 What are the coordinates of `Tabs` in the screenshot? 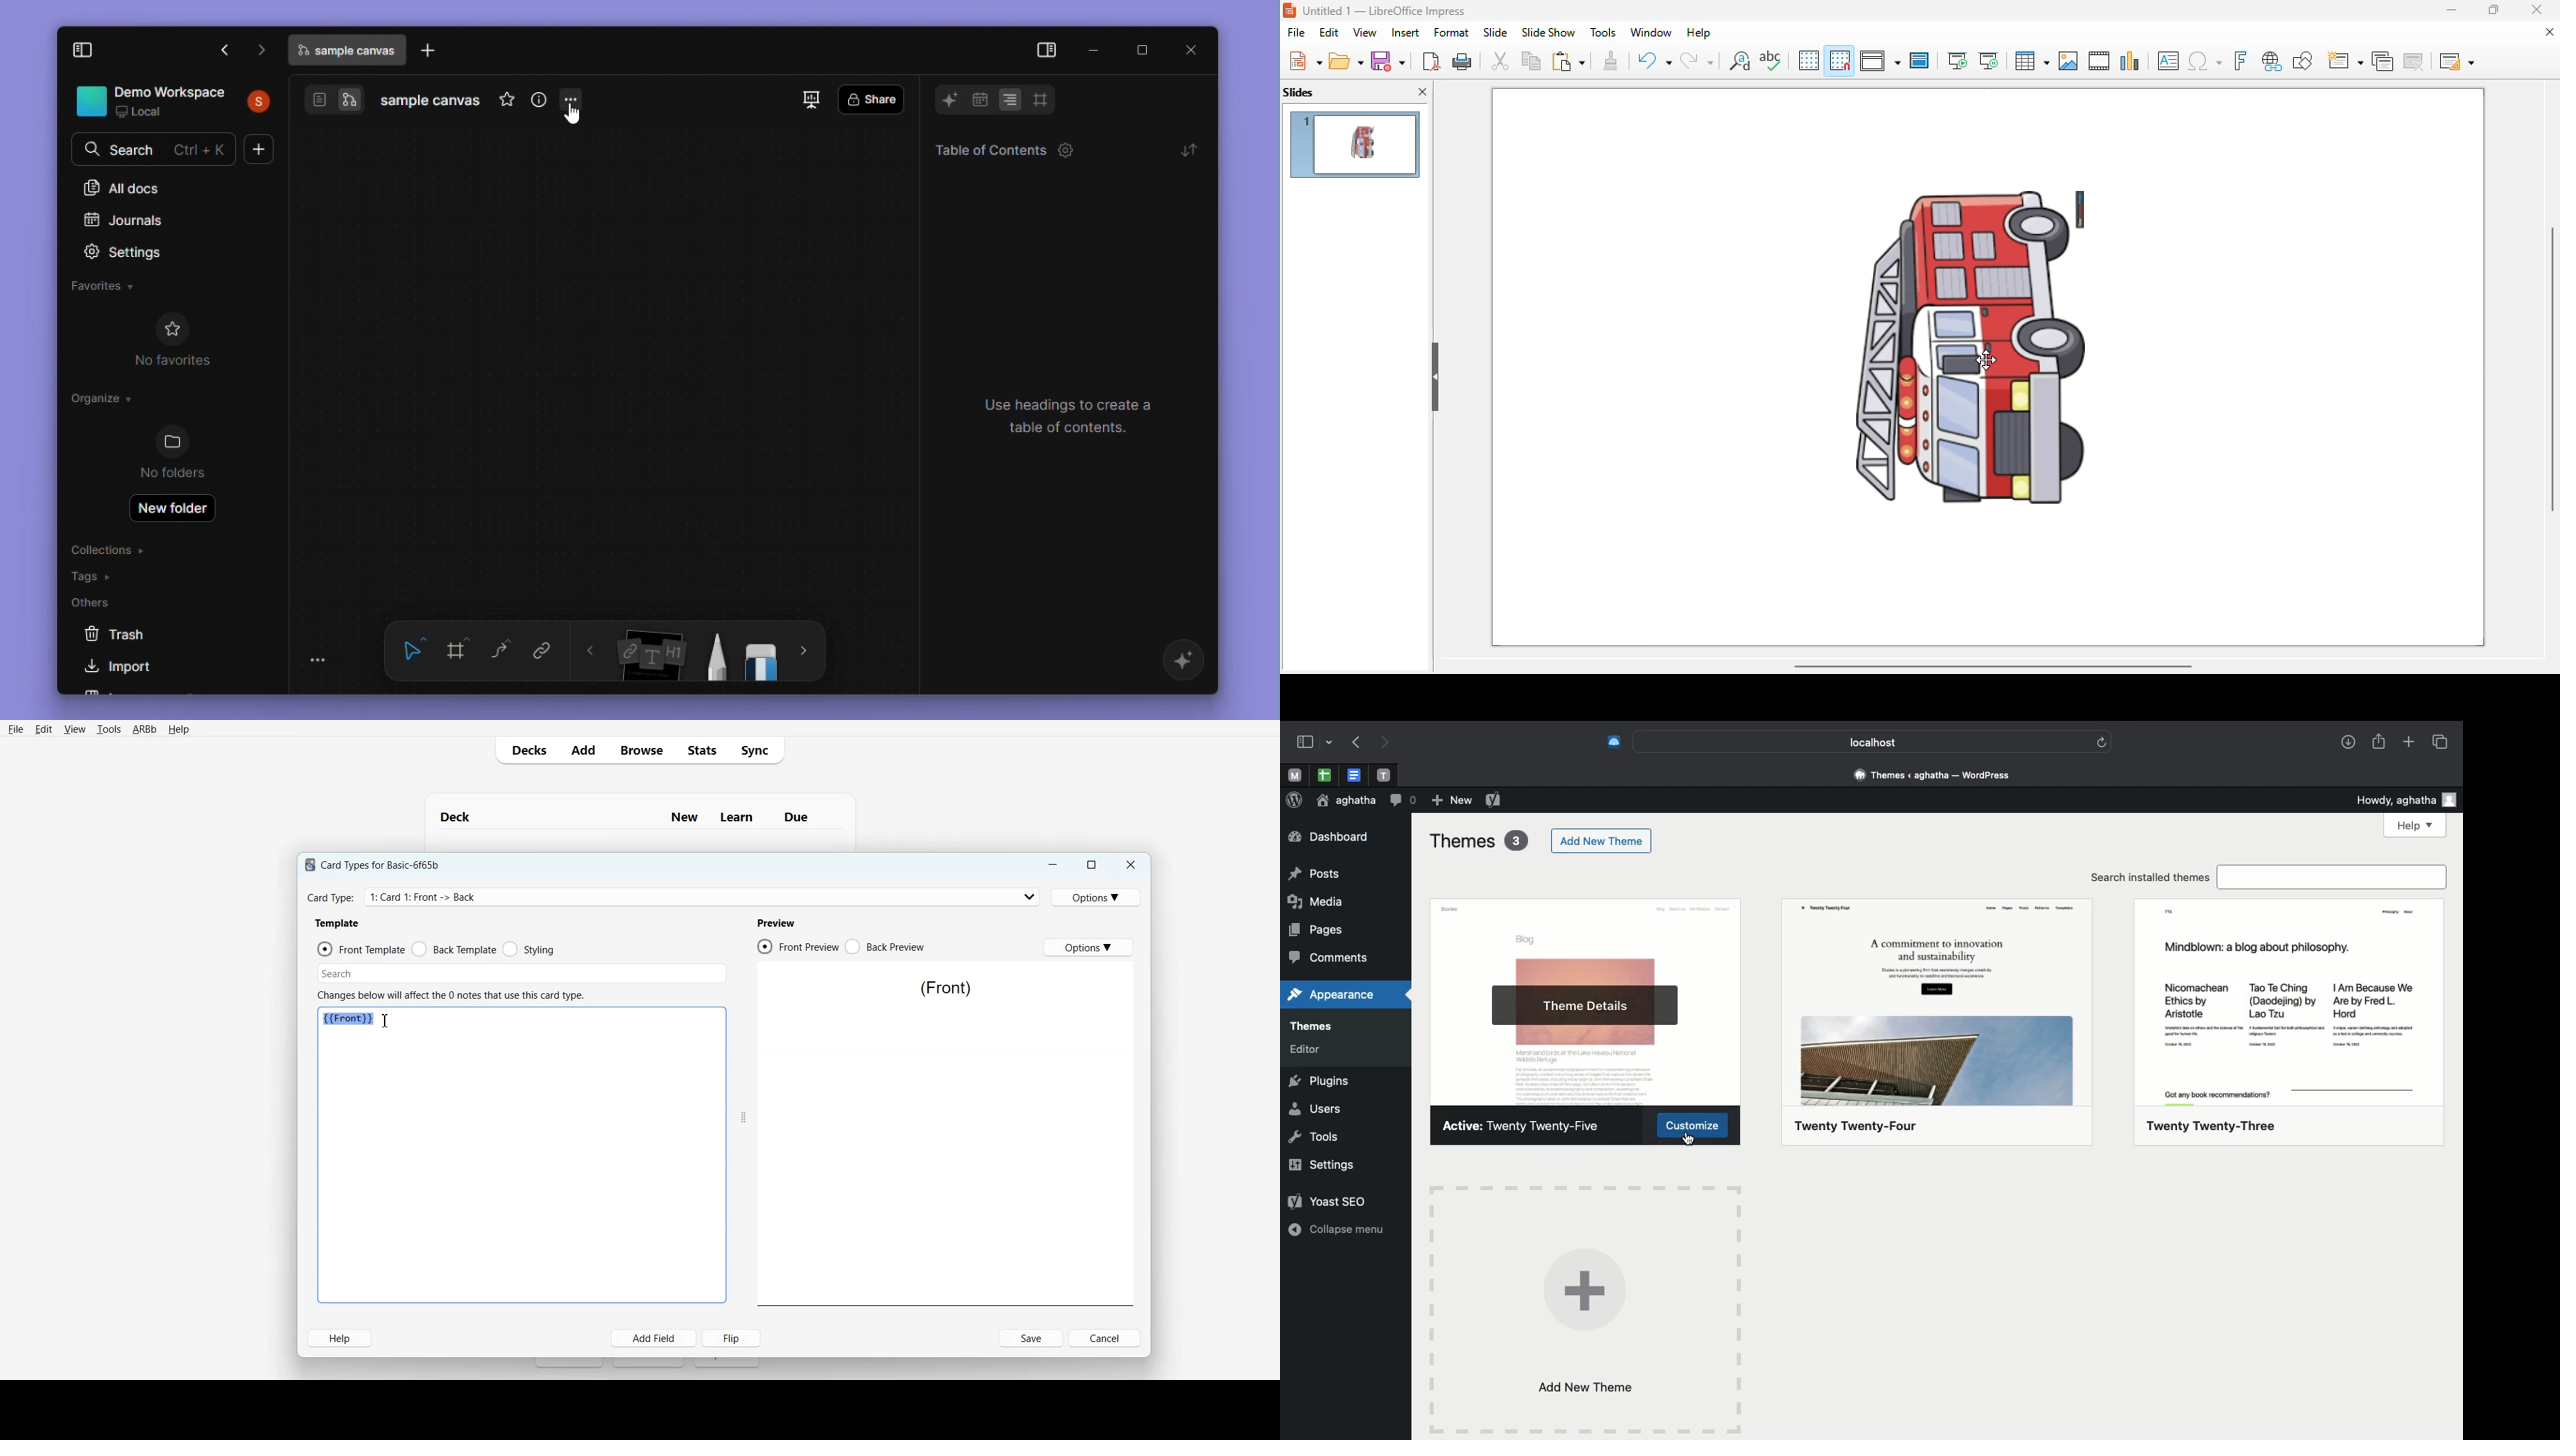 It's located at (2445, 740).